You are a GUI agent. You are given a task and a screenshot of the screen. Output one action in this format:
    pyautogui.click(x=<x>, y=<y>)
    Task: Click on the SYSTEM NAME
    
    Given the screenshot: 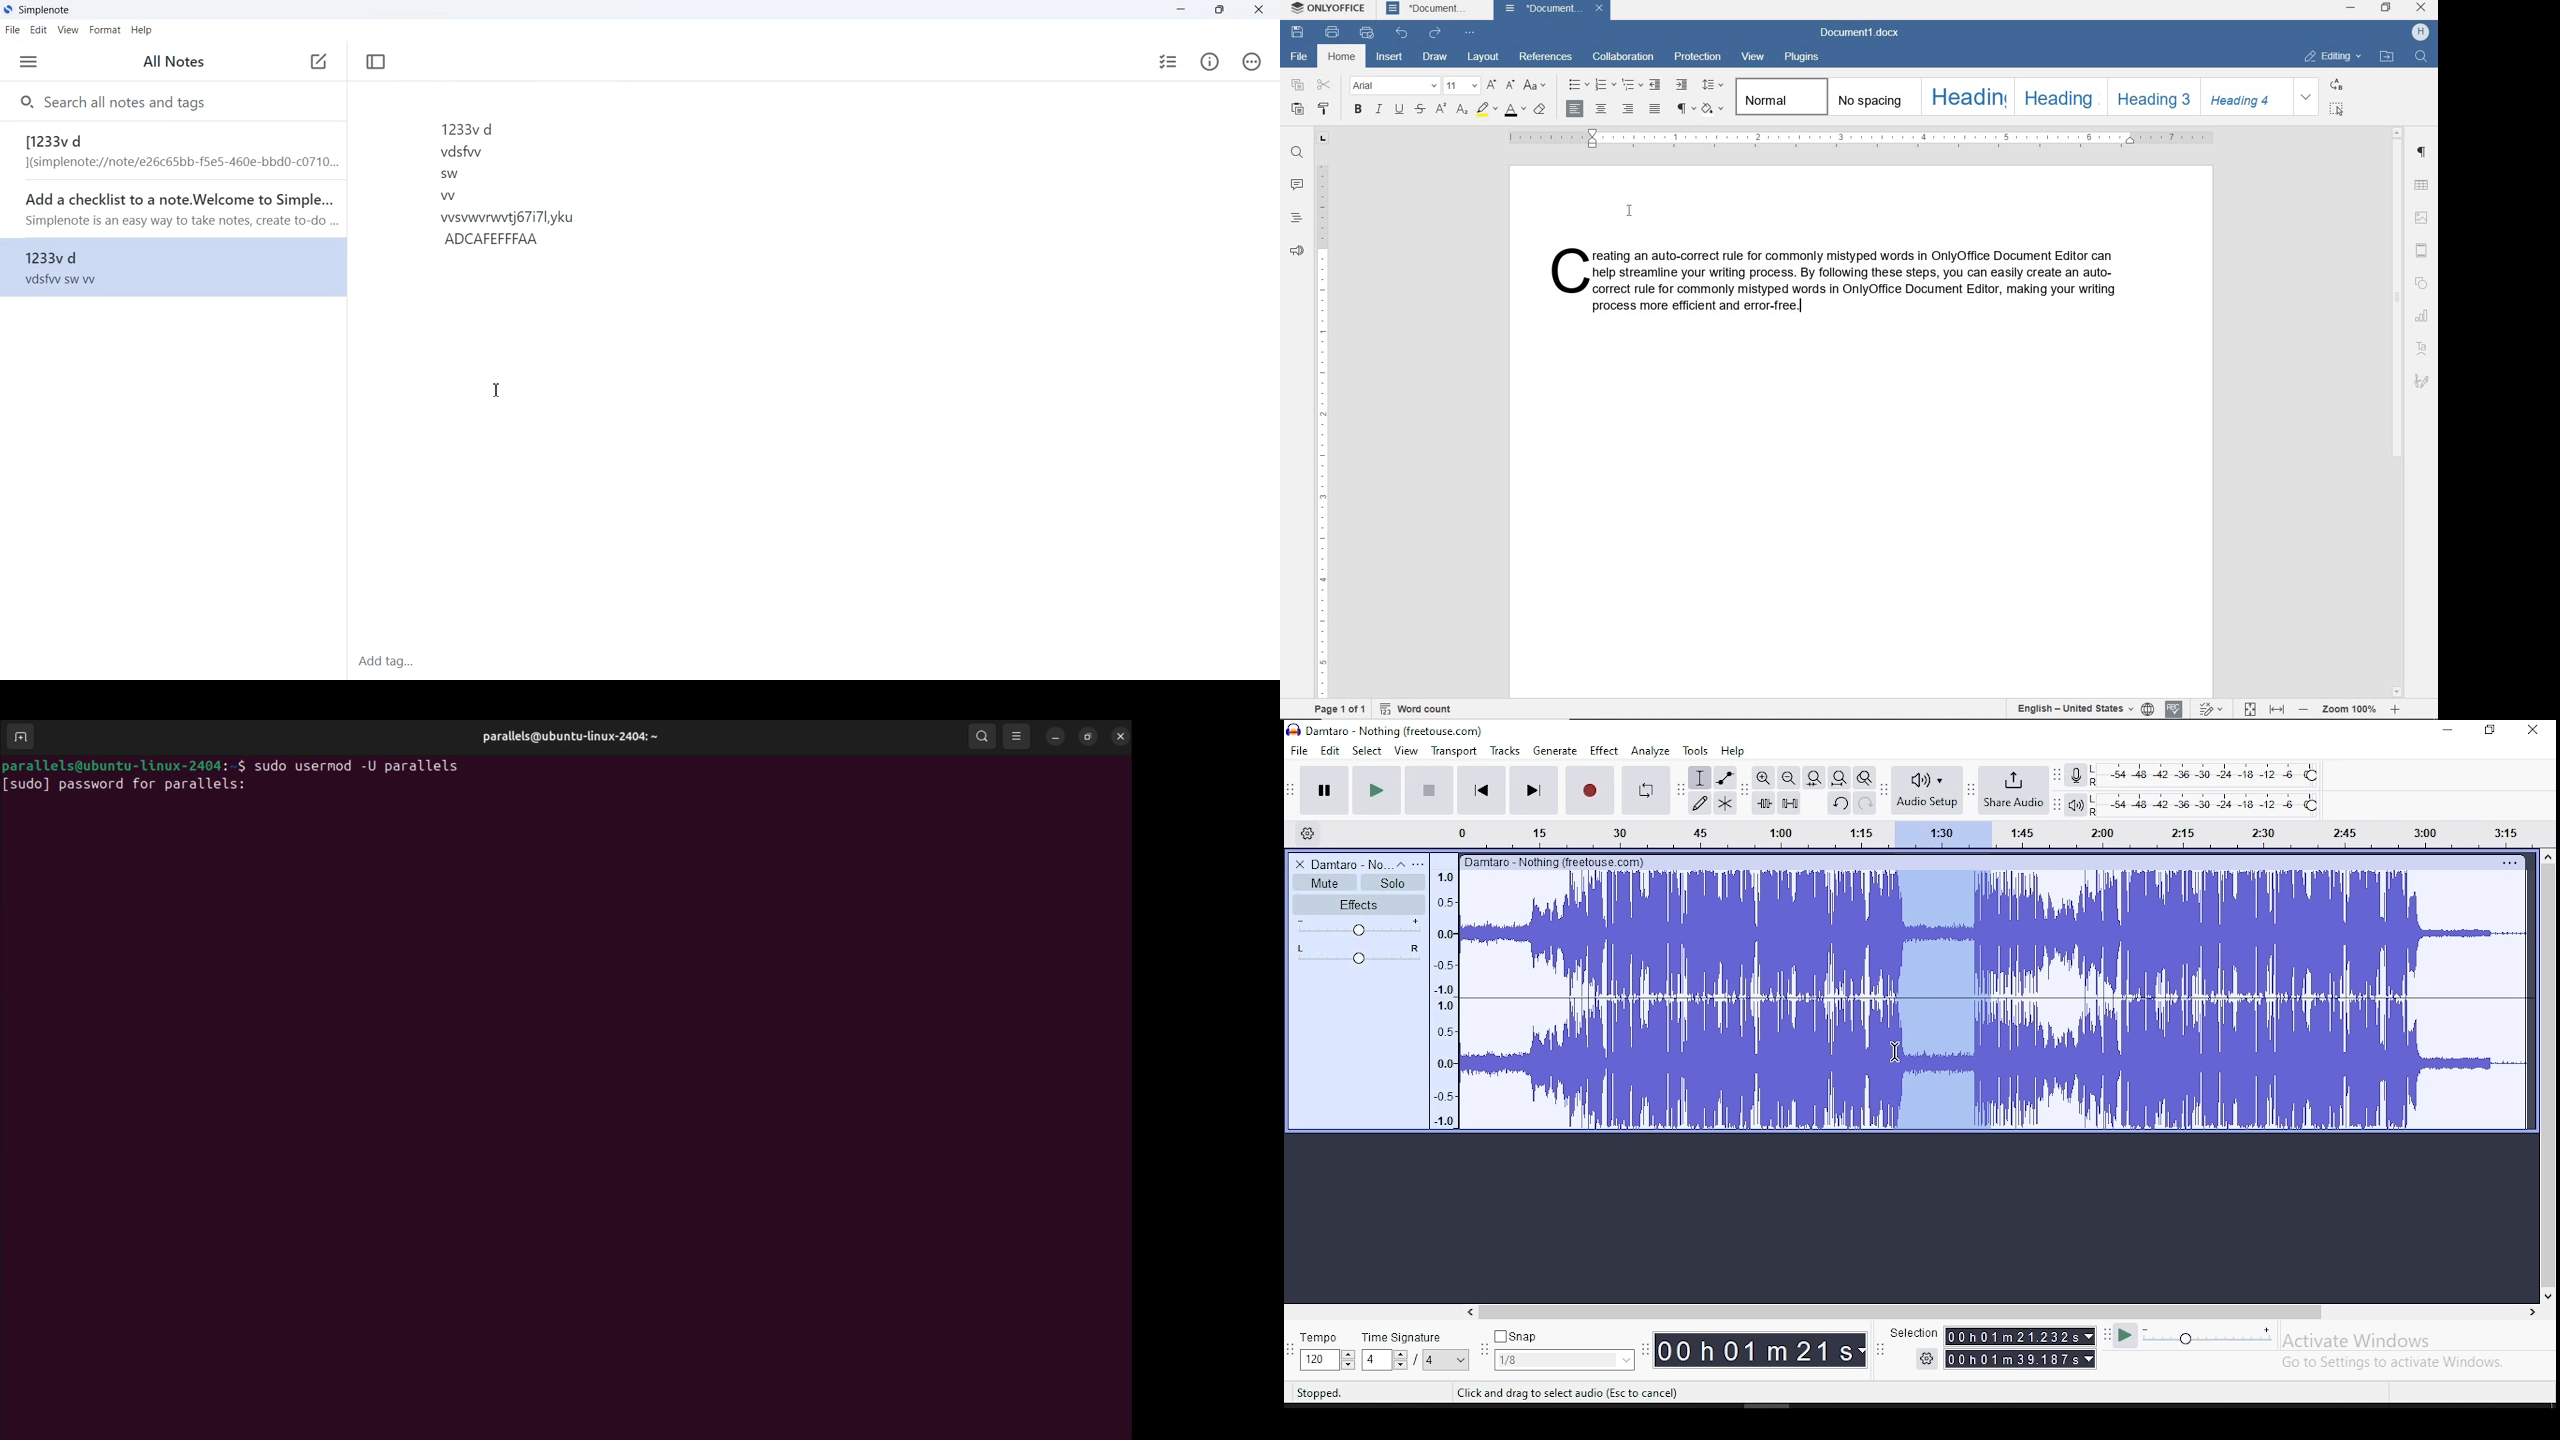 What is the action you would take?
    pyautogui.click(x=1325, y=8)
    